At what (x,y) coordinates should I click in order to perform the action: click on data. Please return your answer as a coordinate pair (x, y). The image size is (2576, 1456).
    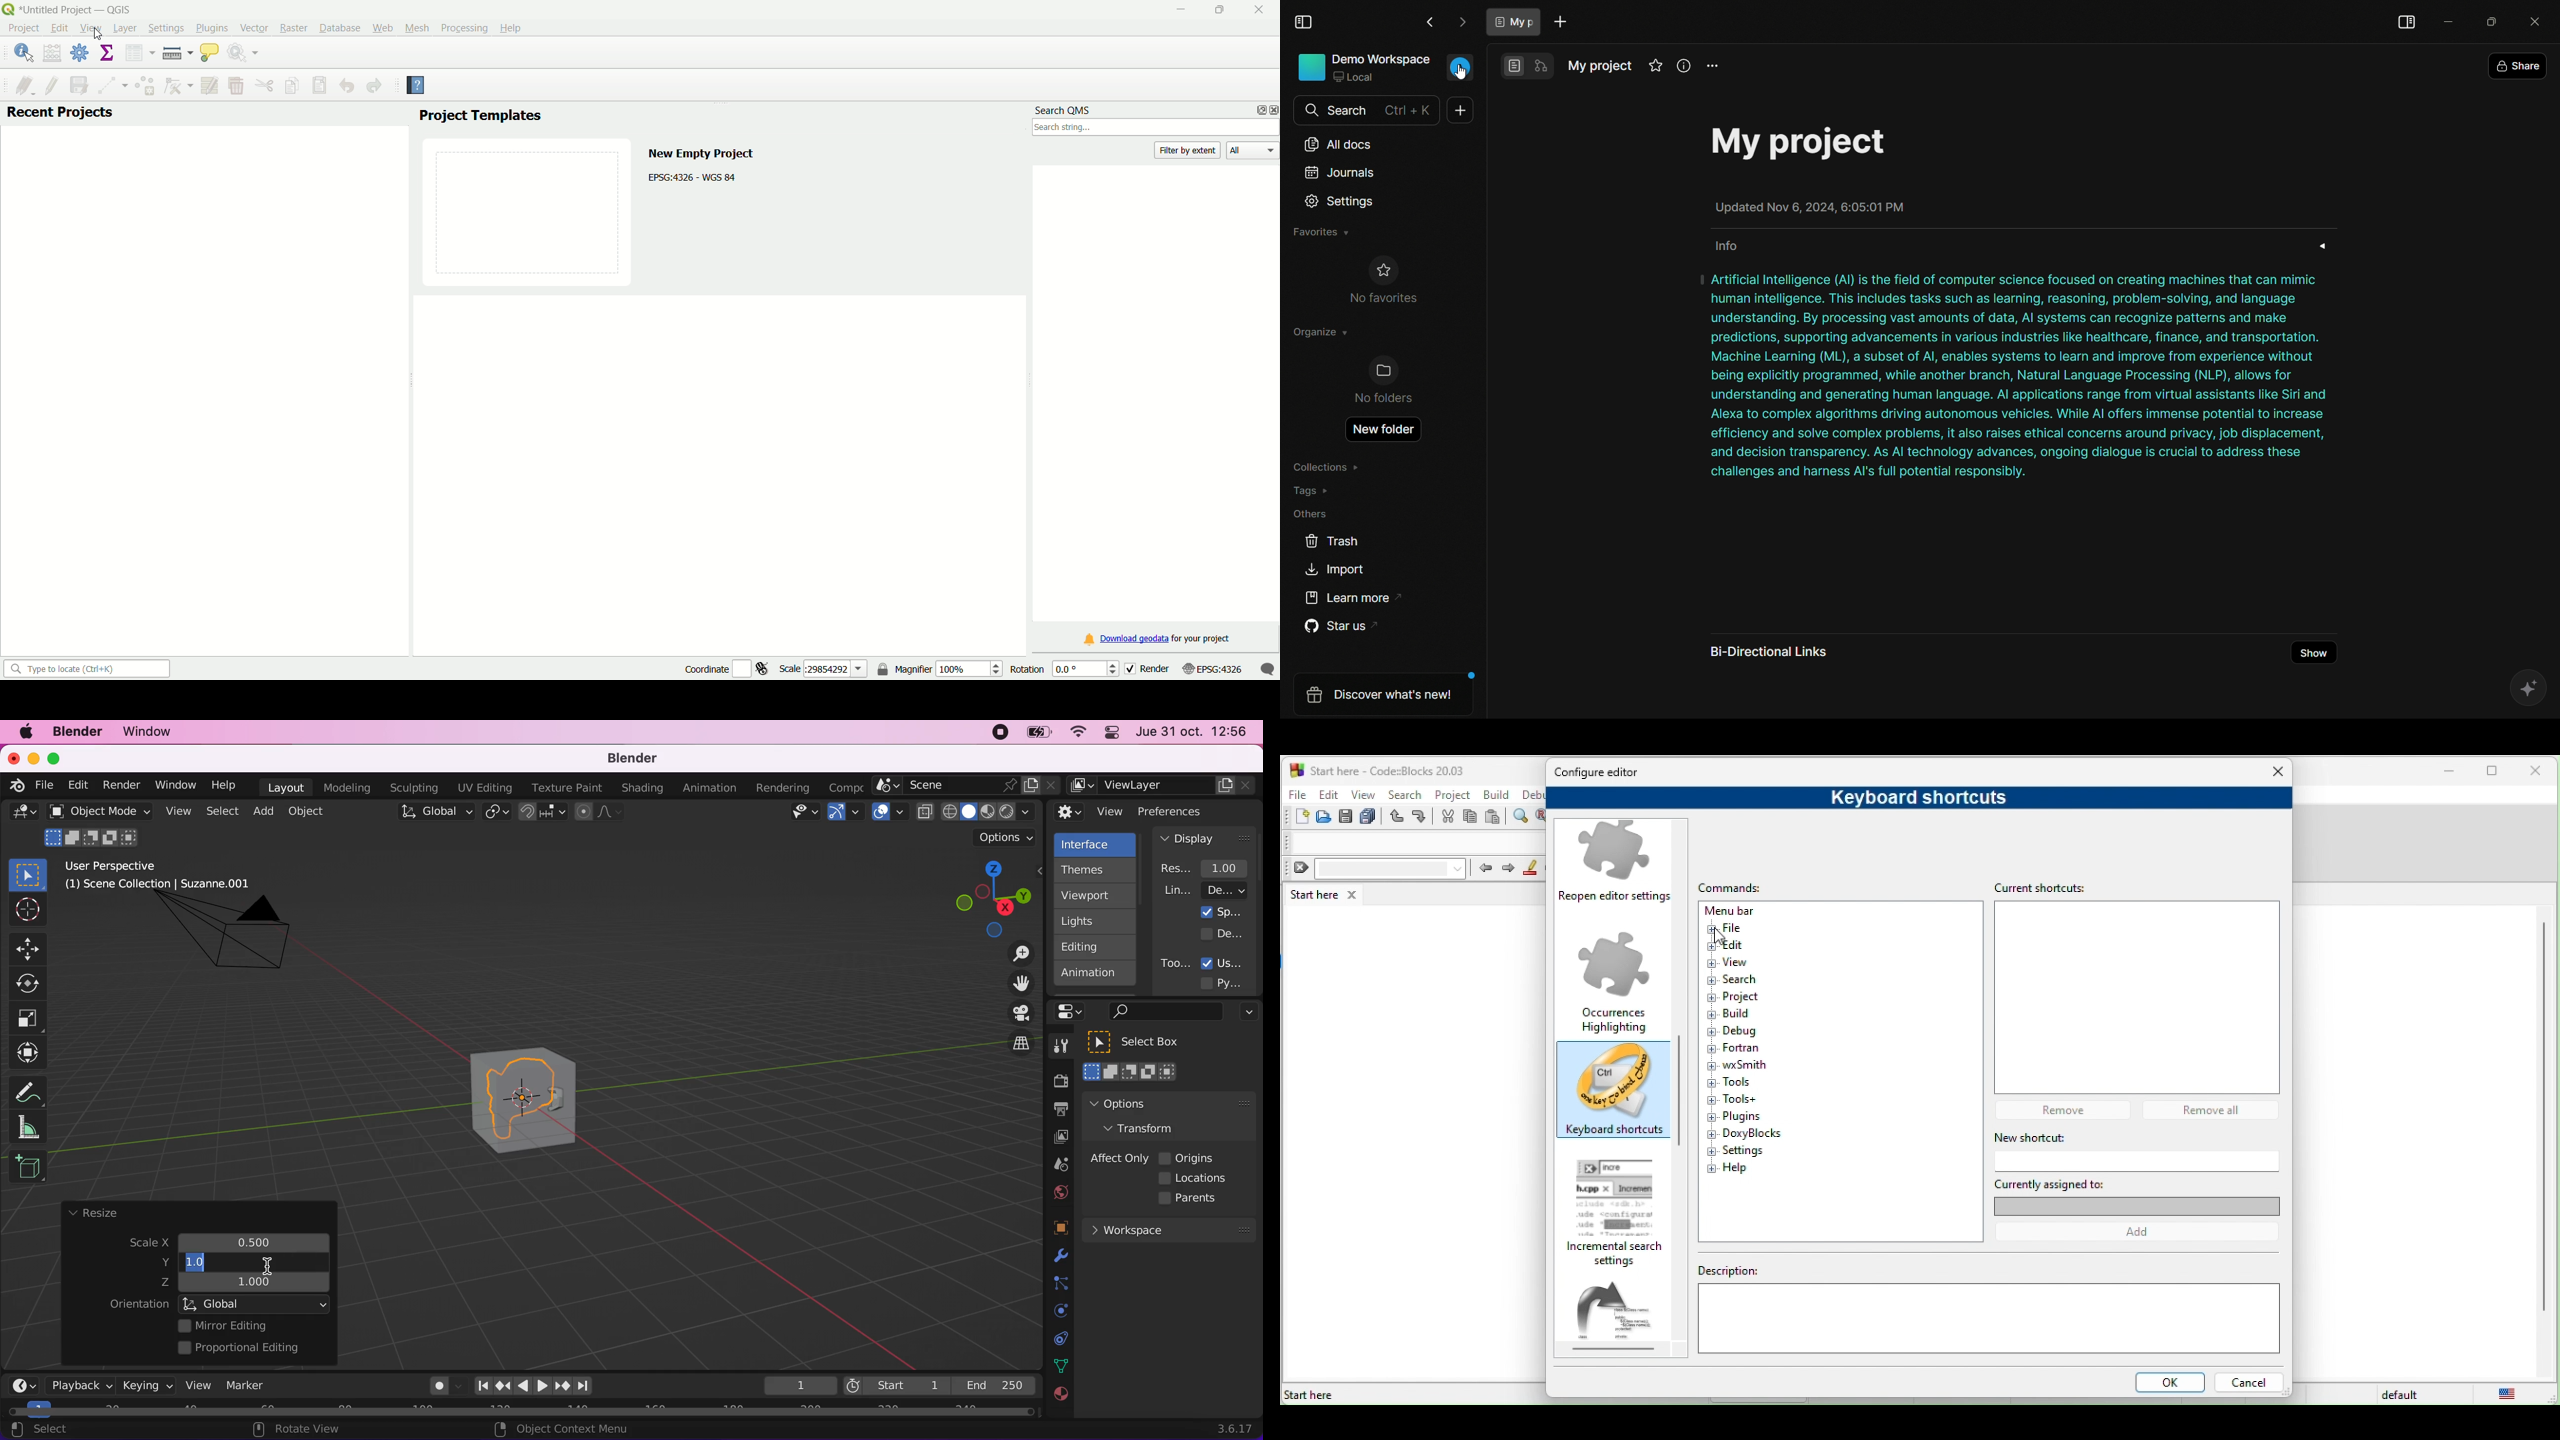
    Looking at the image, I should click on (1059, 1365).